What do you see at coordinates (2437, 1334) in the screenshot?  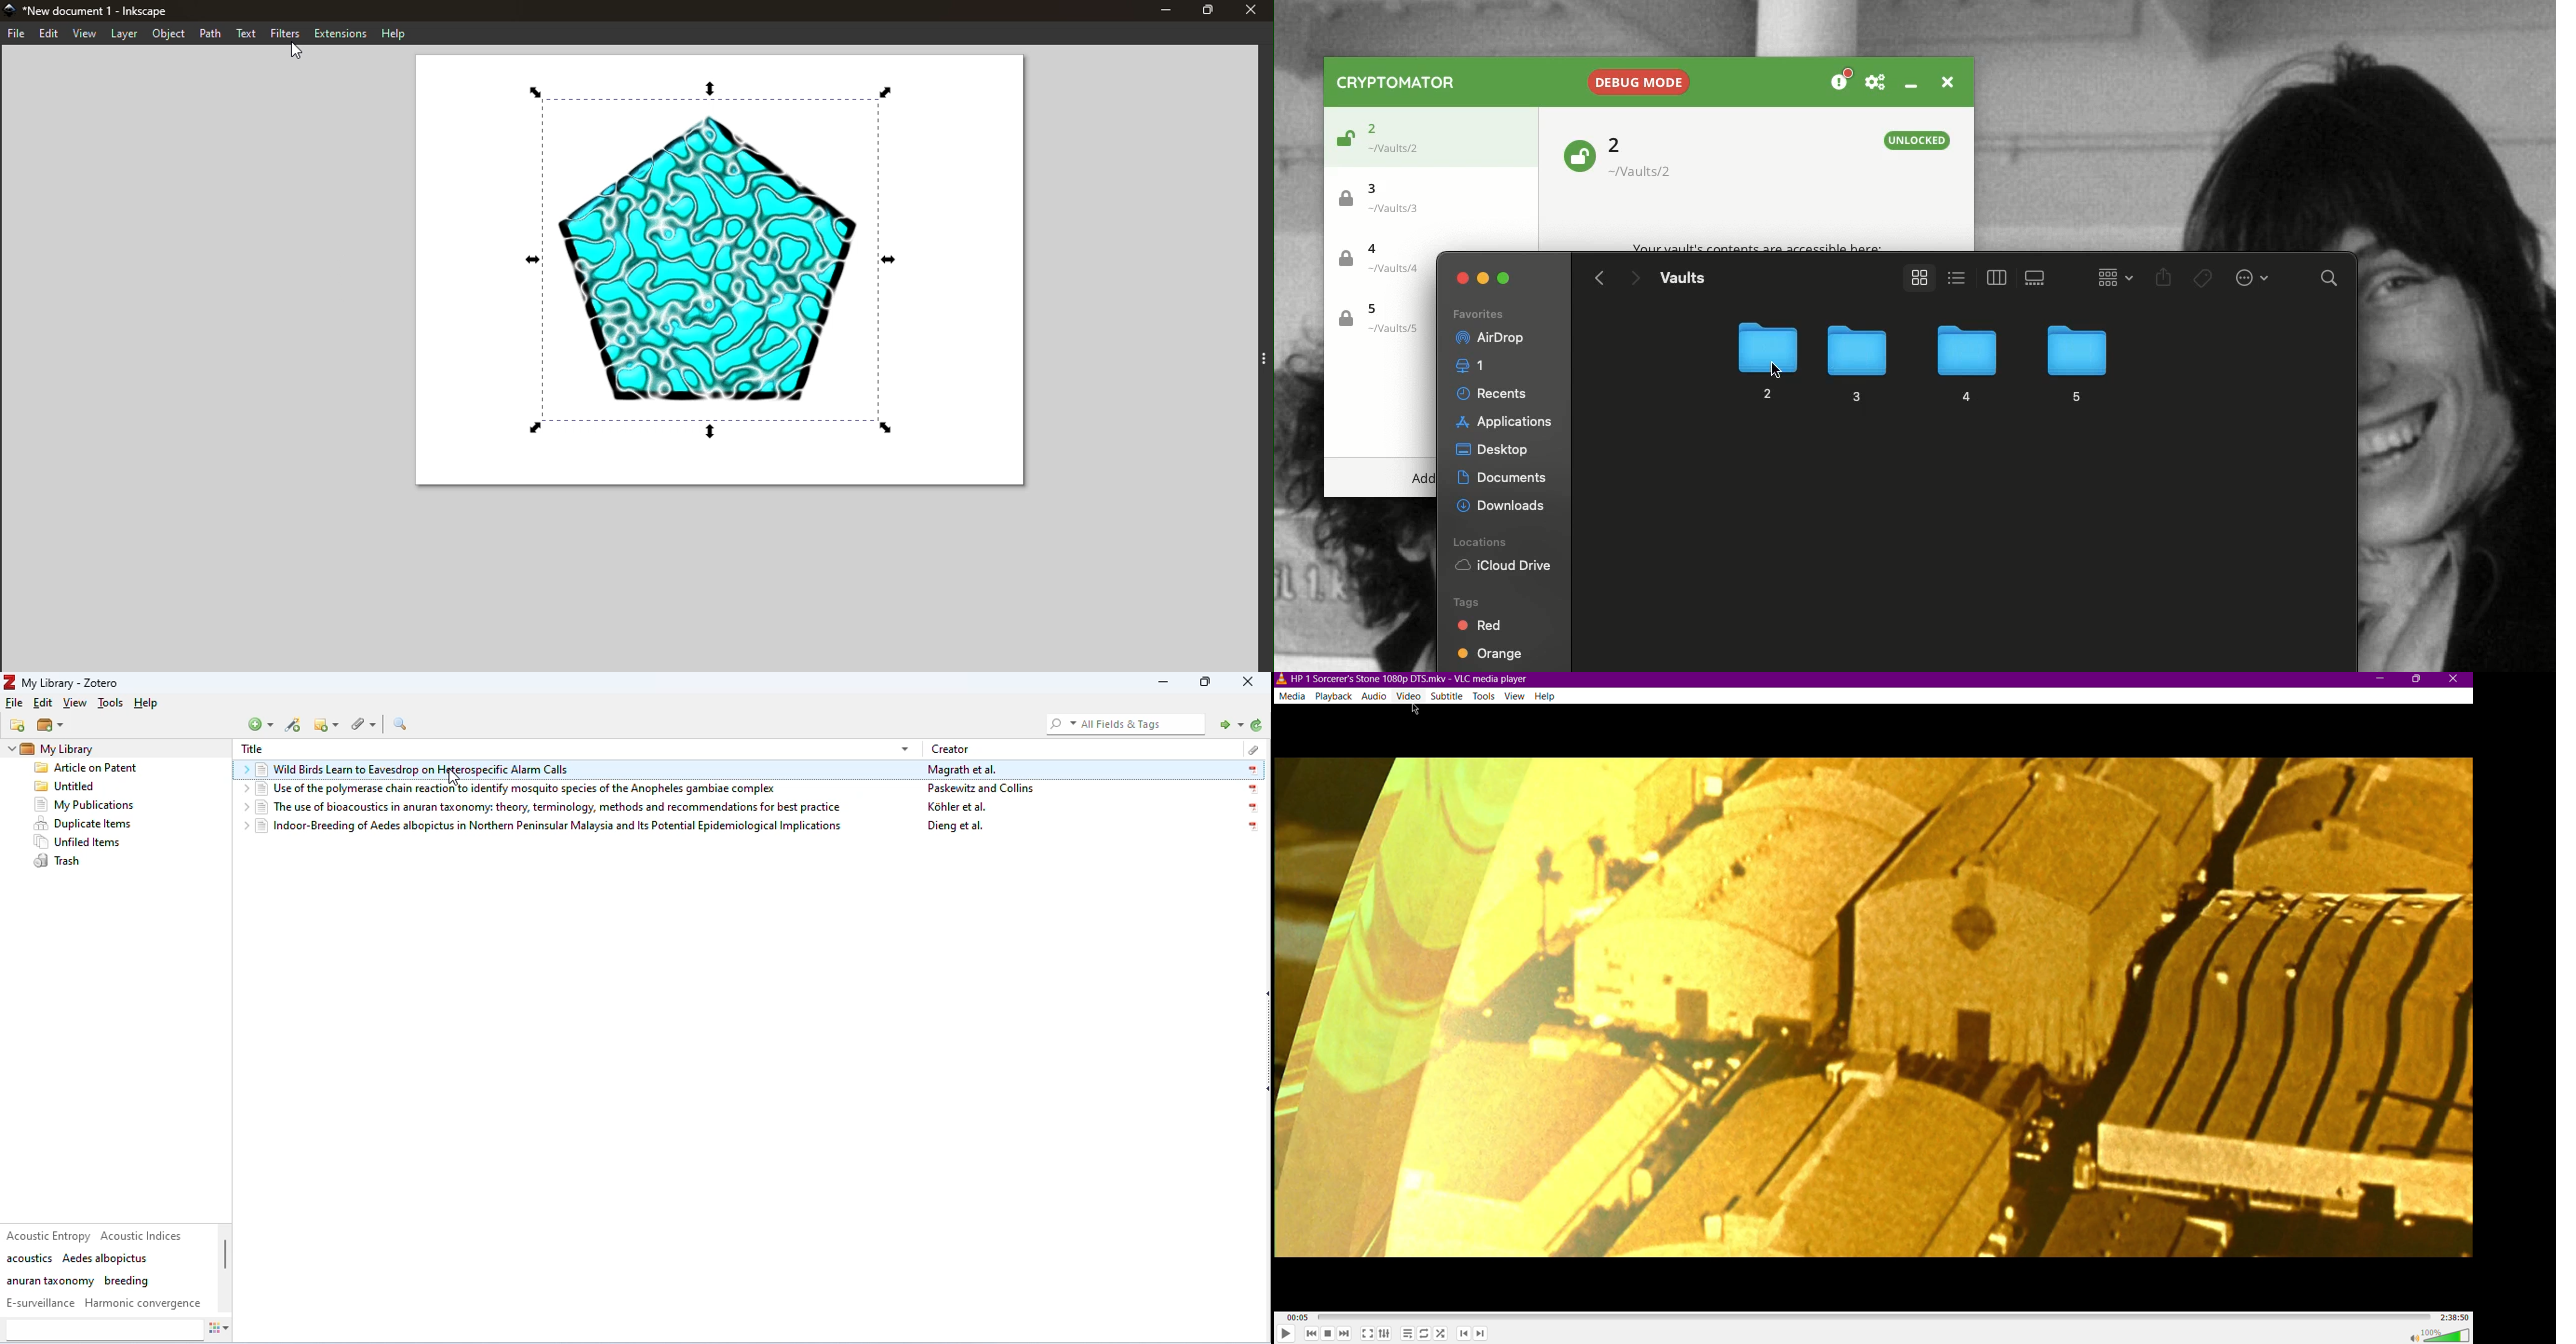 I see `Volume 100%` at bounding box center [2437, 1334].